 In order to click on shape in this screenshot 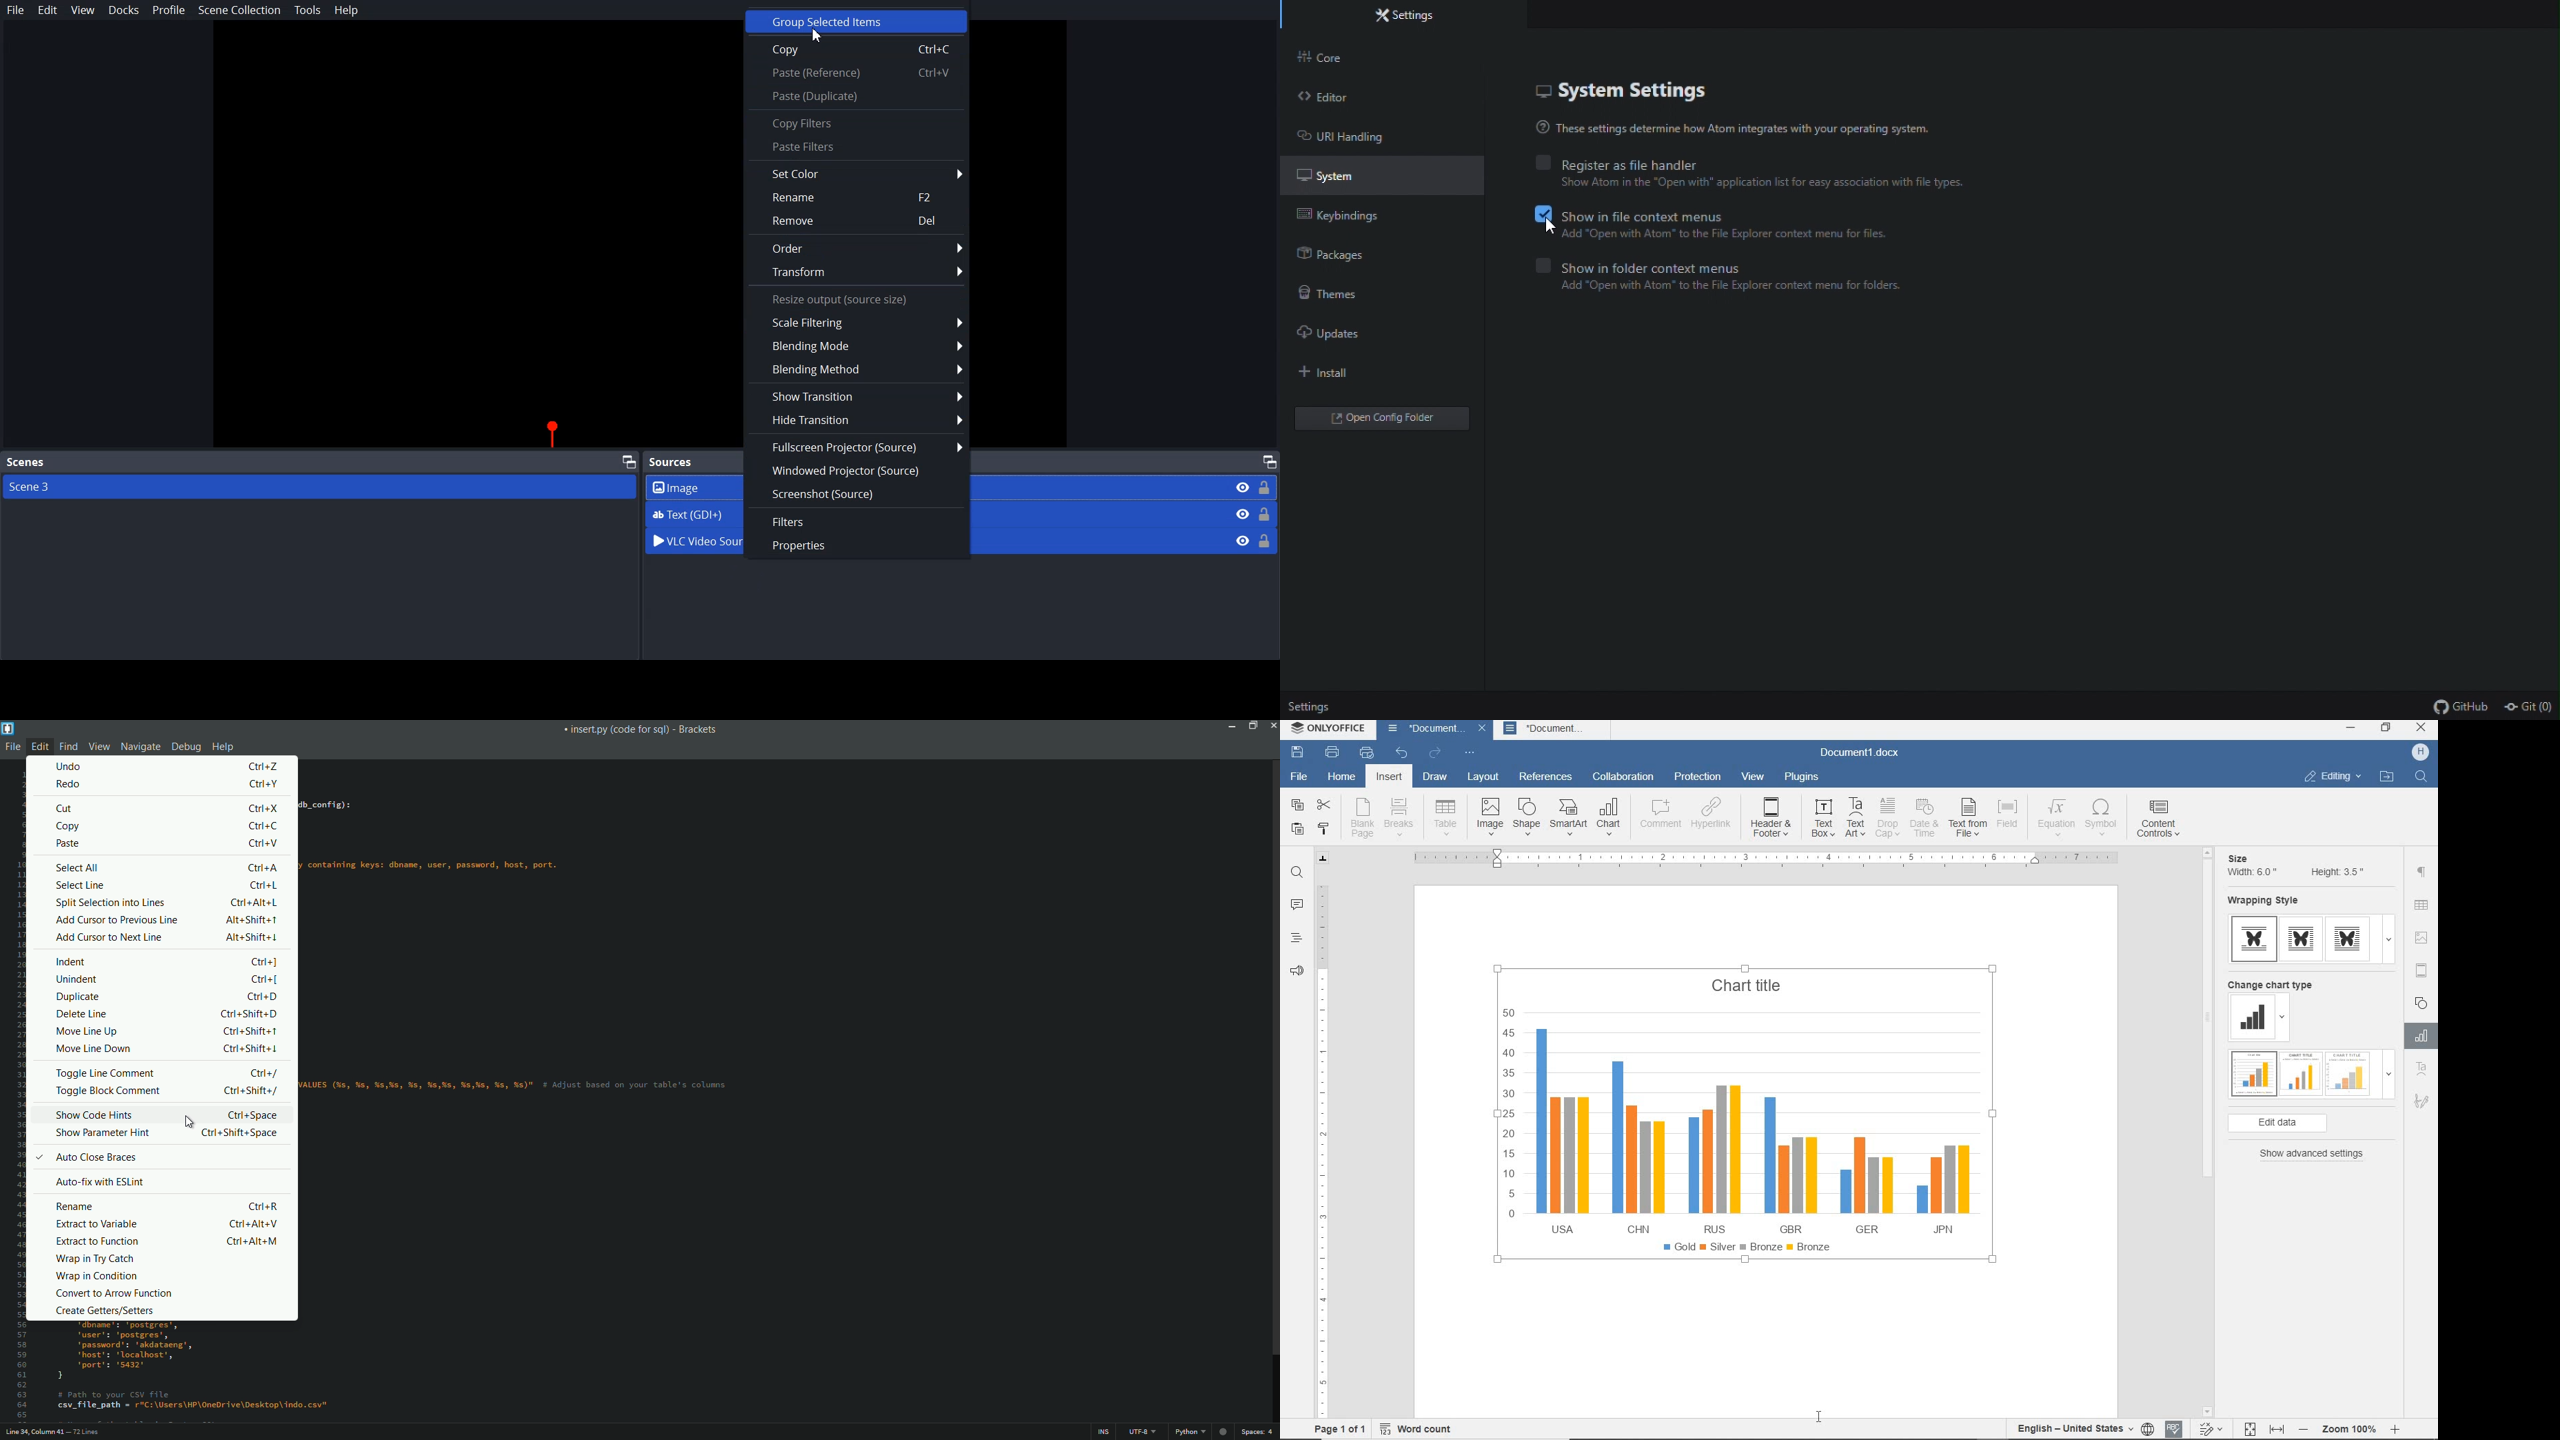, I will do `click(1528, 817)`.